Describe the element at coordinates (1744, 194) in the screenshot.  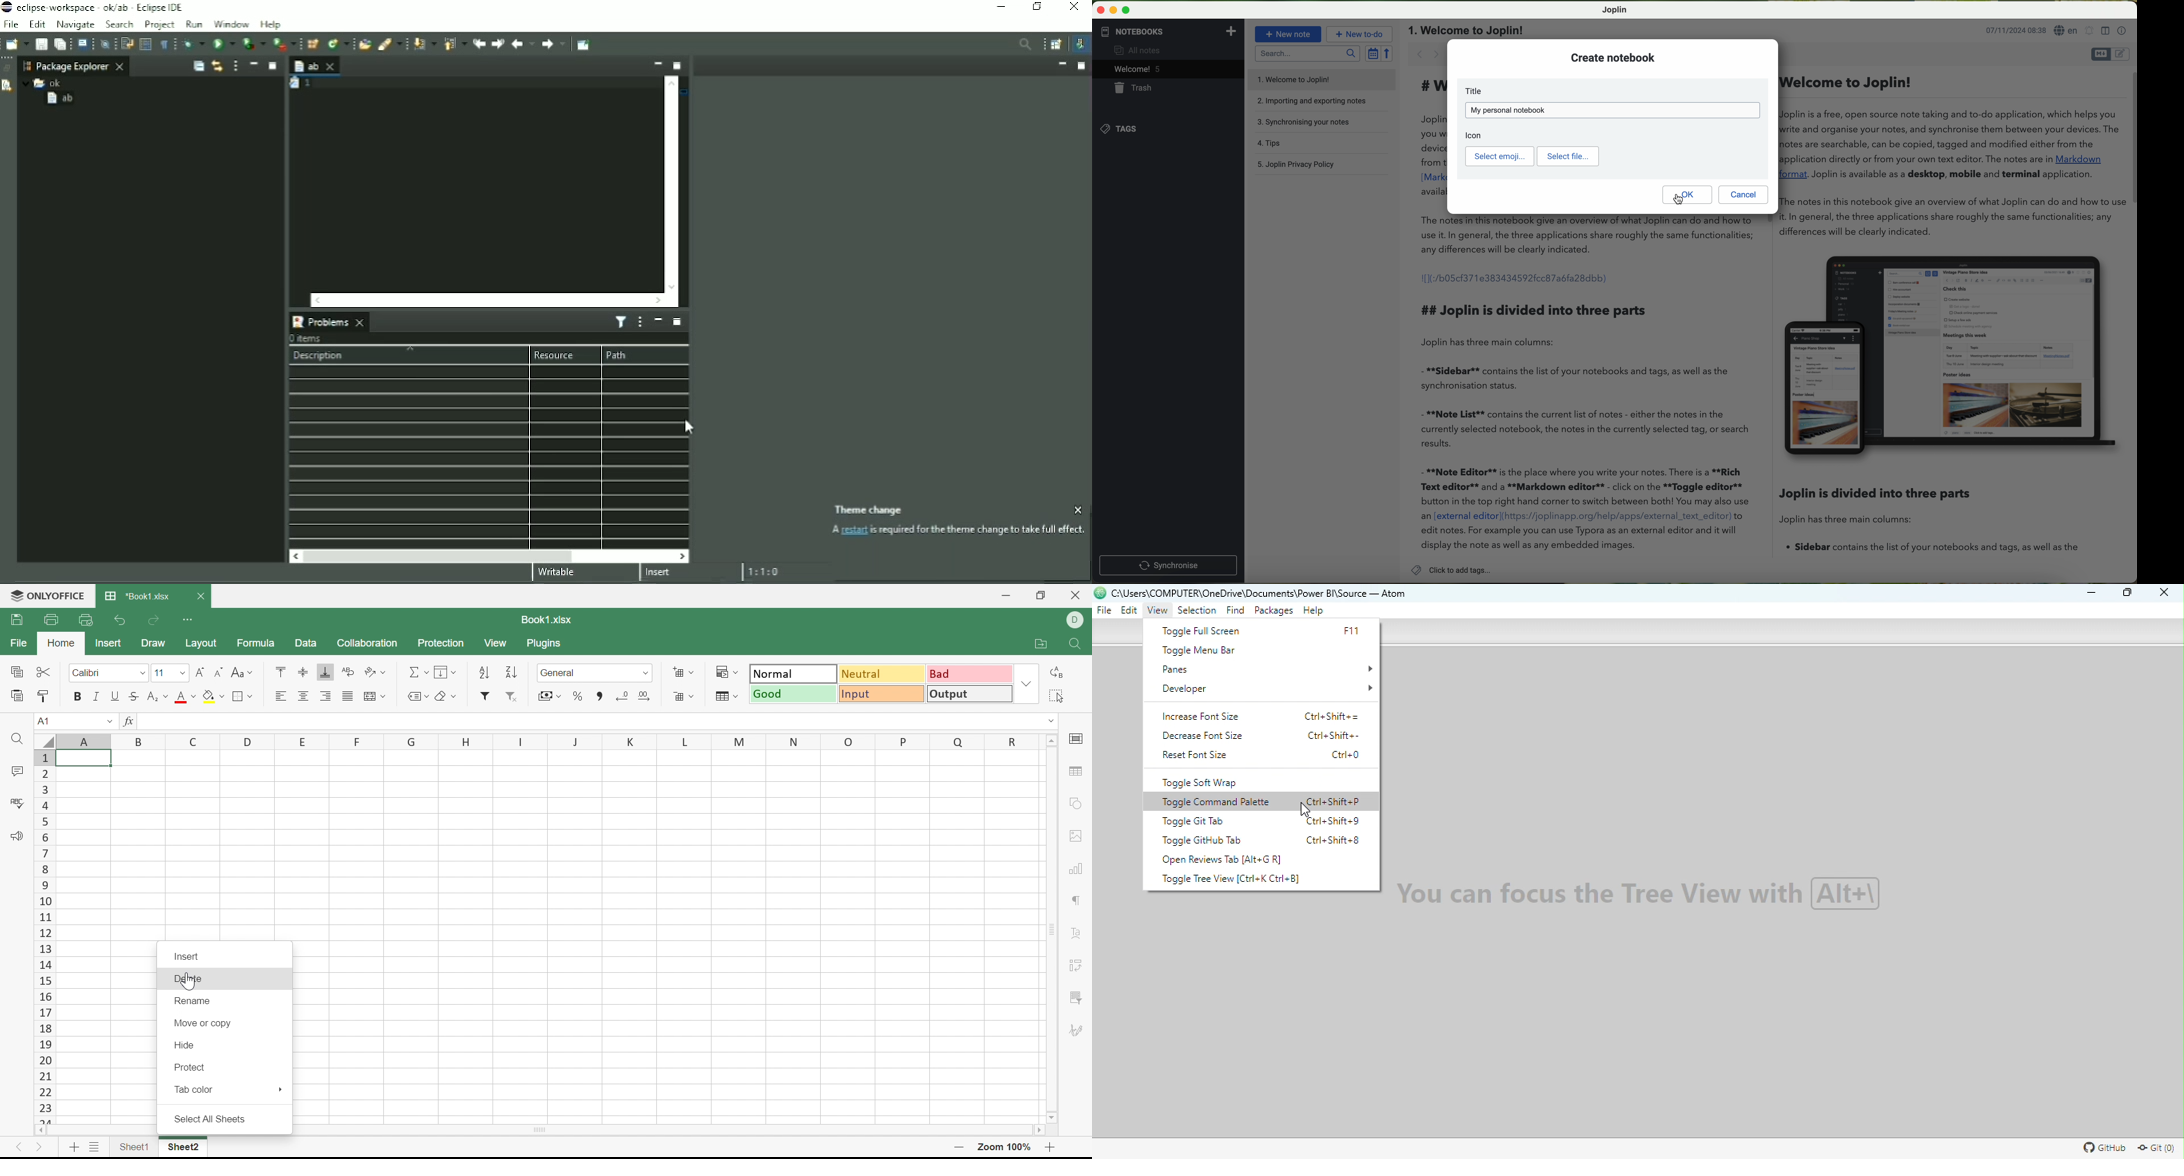
I see `Cancel` at that location.